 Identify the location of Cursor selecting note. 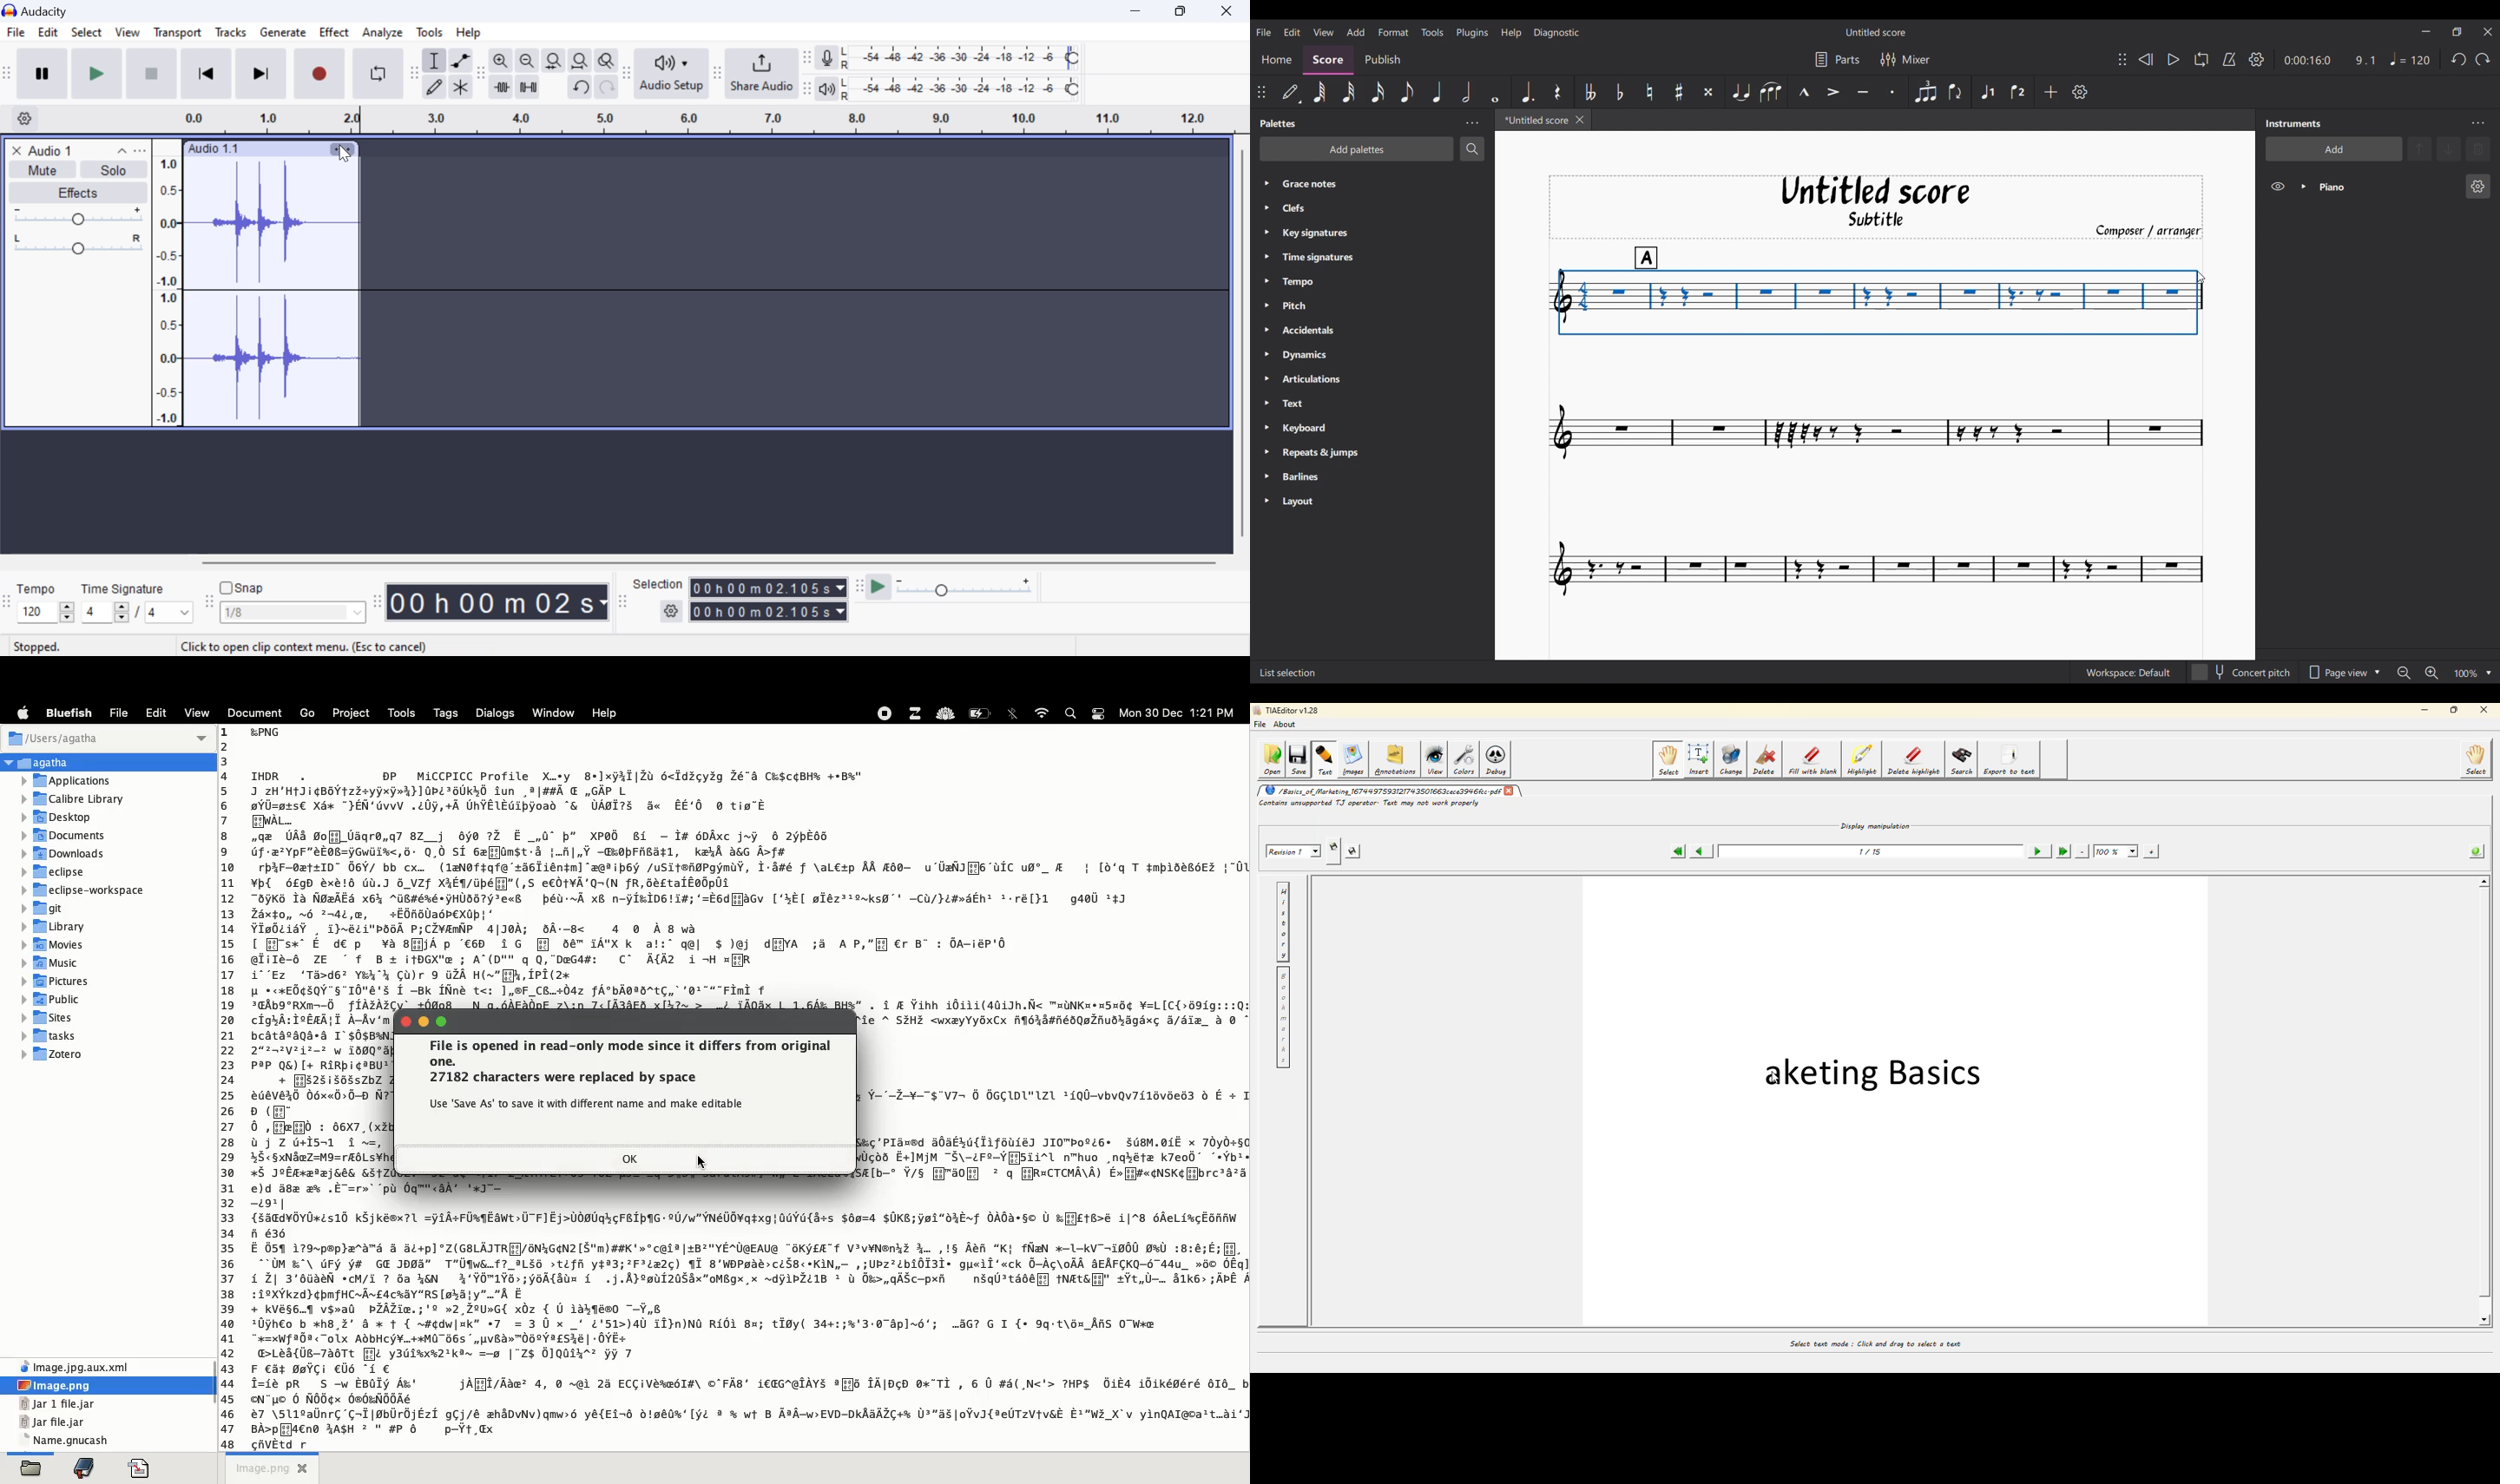
(1874, 302).